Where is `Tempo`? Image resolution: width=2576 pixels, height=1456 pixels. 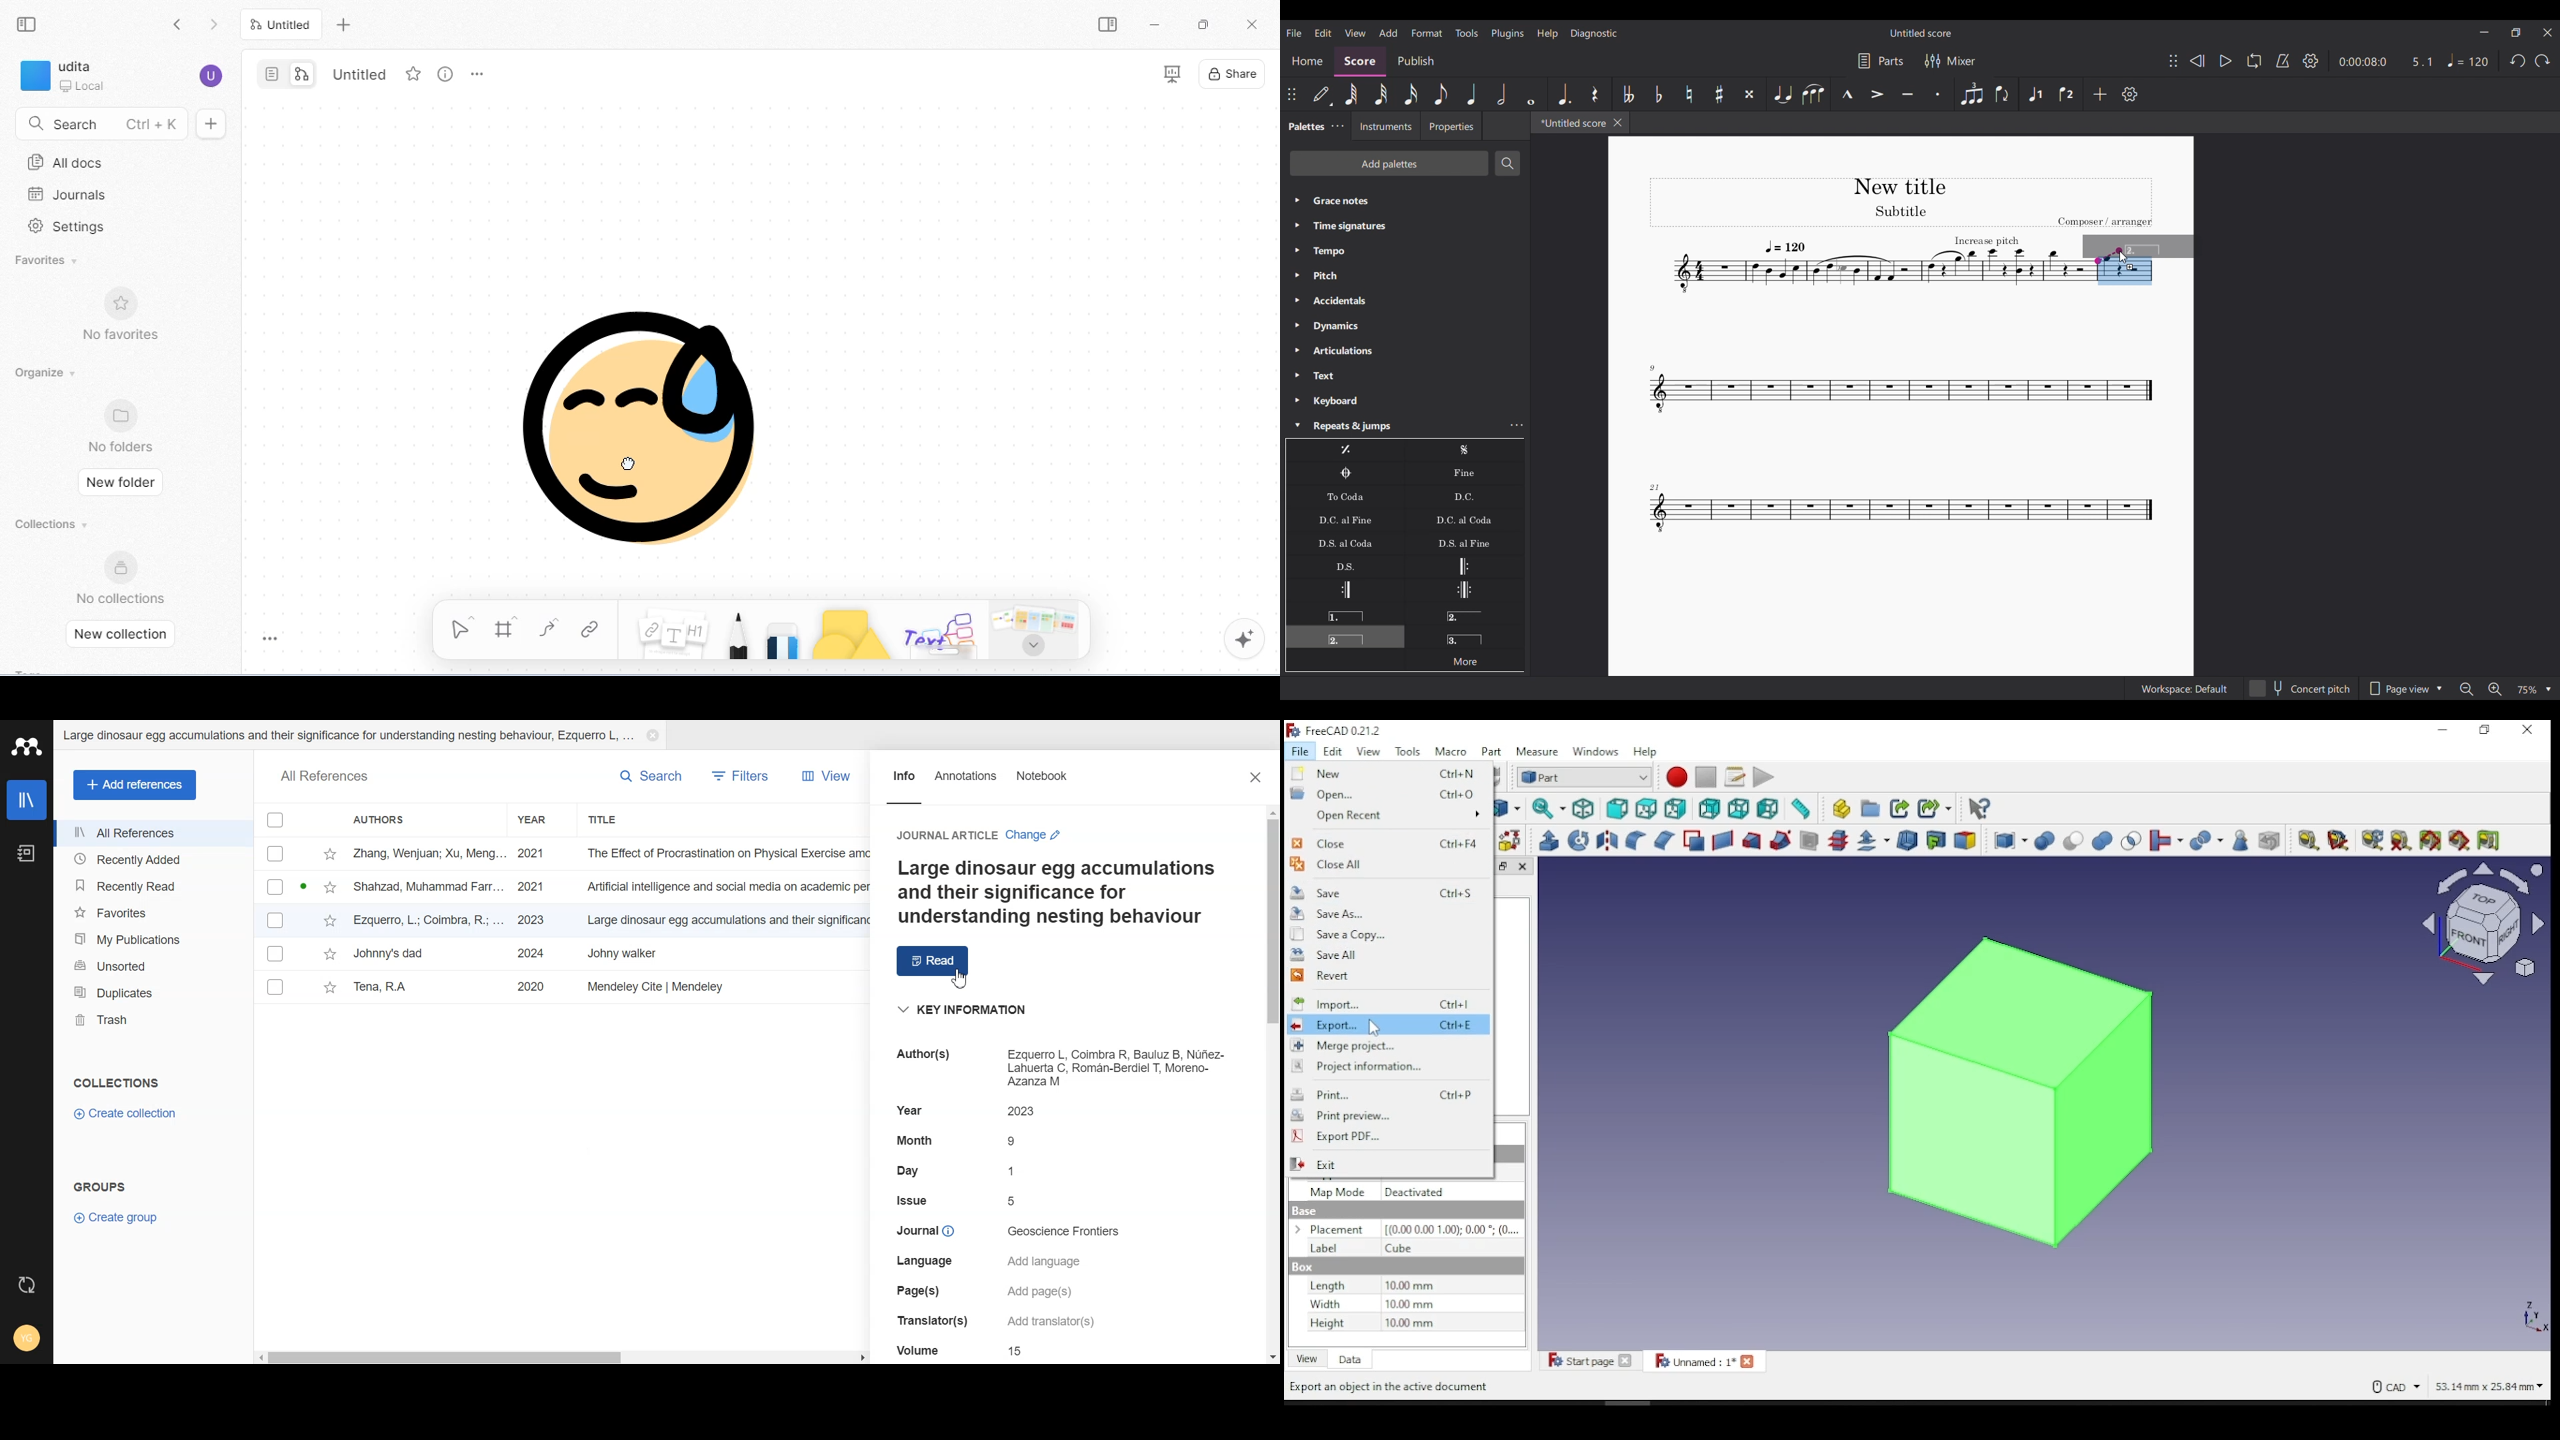
Tempo is located at coordinates (1405, 251).